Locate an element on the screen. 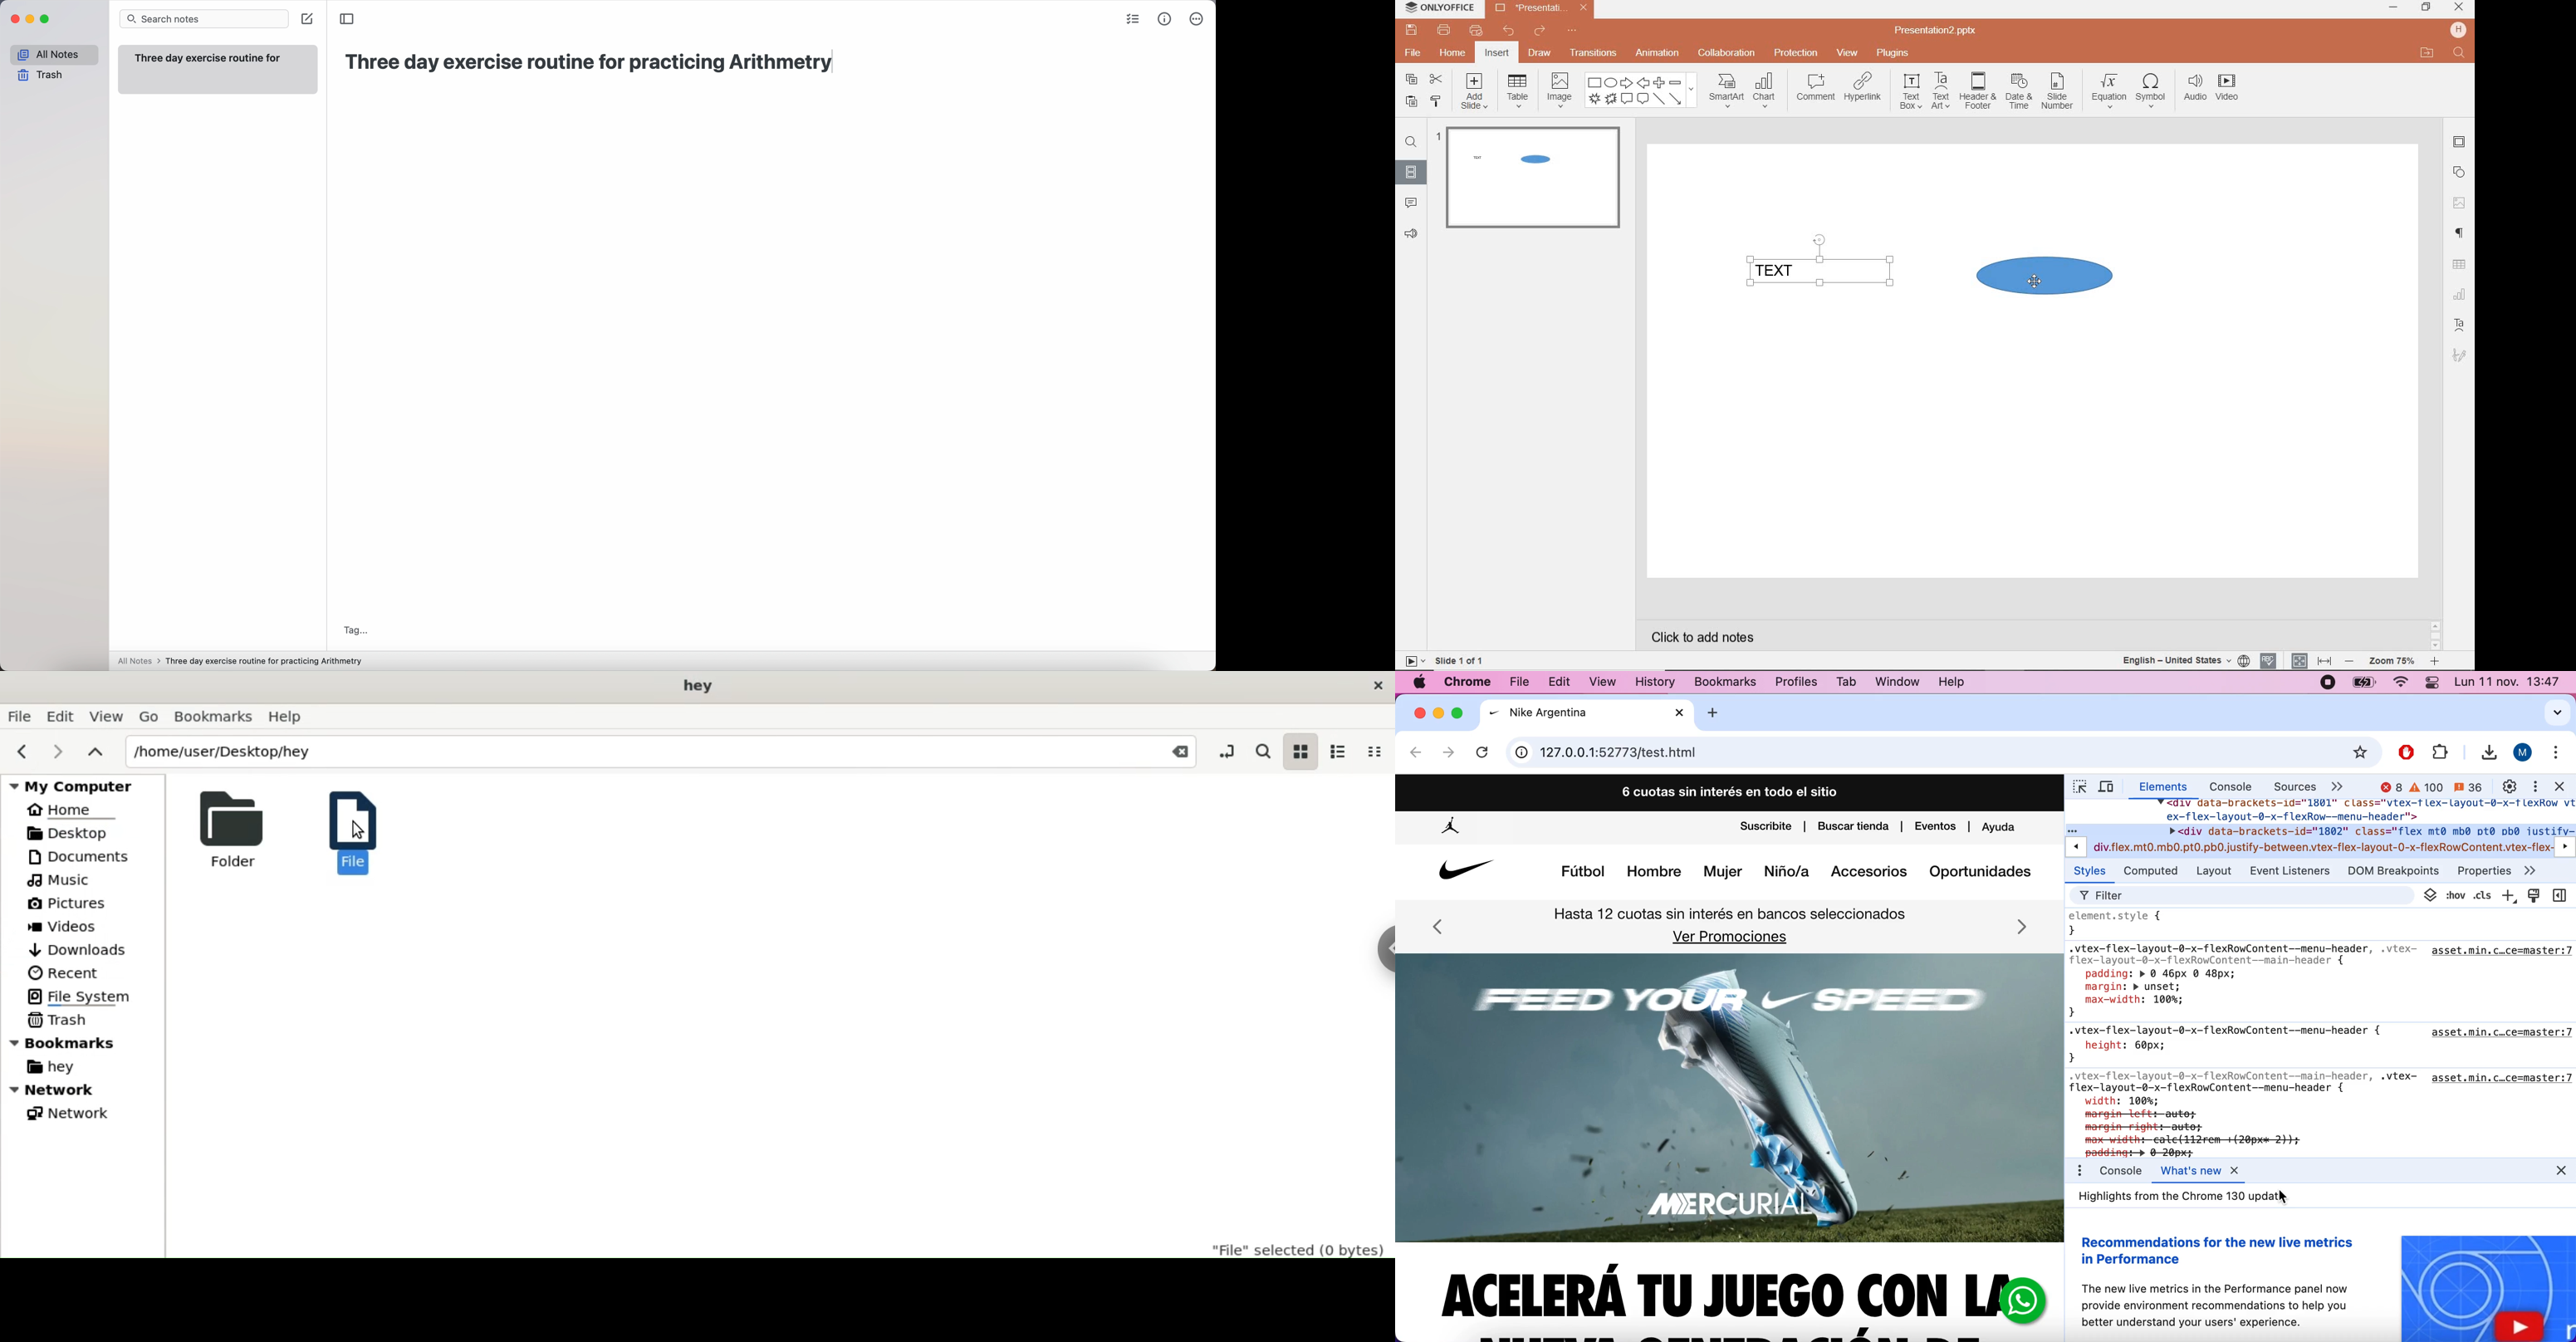  redo is located at coordinates (1539, 32).